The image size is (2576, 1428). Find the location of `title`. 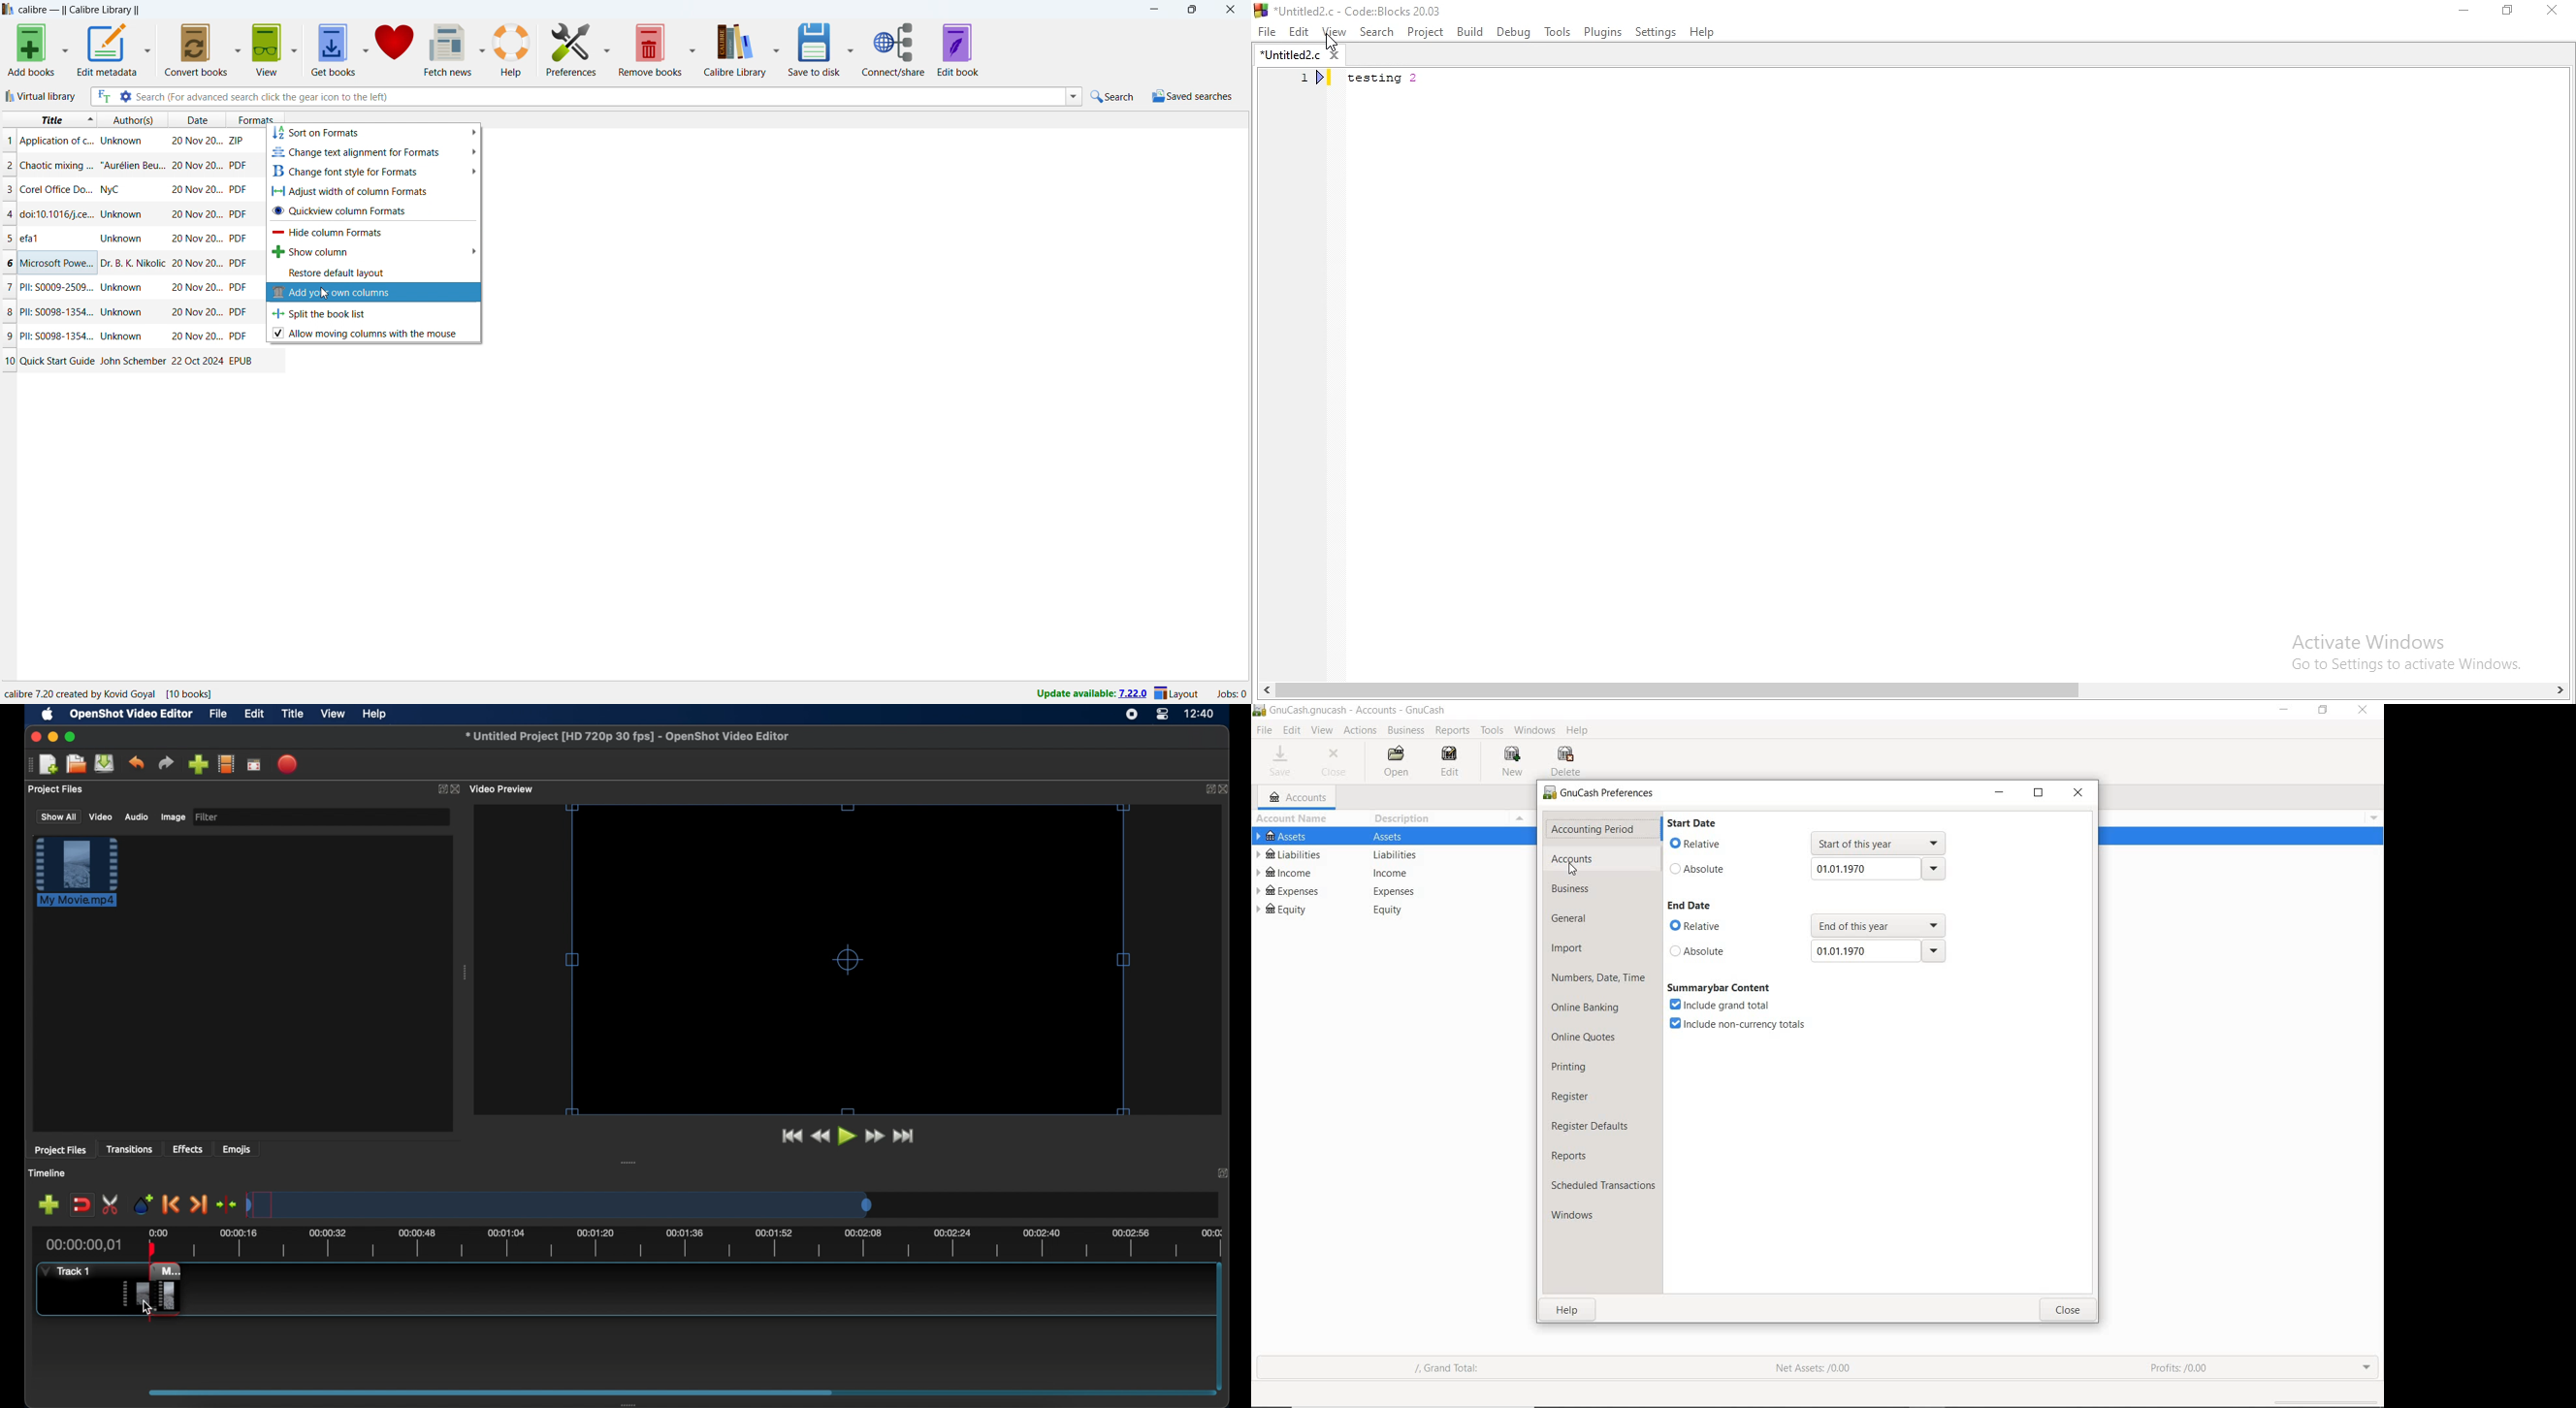

title is located at coordinates (57, 264).